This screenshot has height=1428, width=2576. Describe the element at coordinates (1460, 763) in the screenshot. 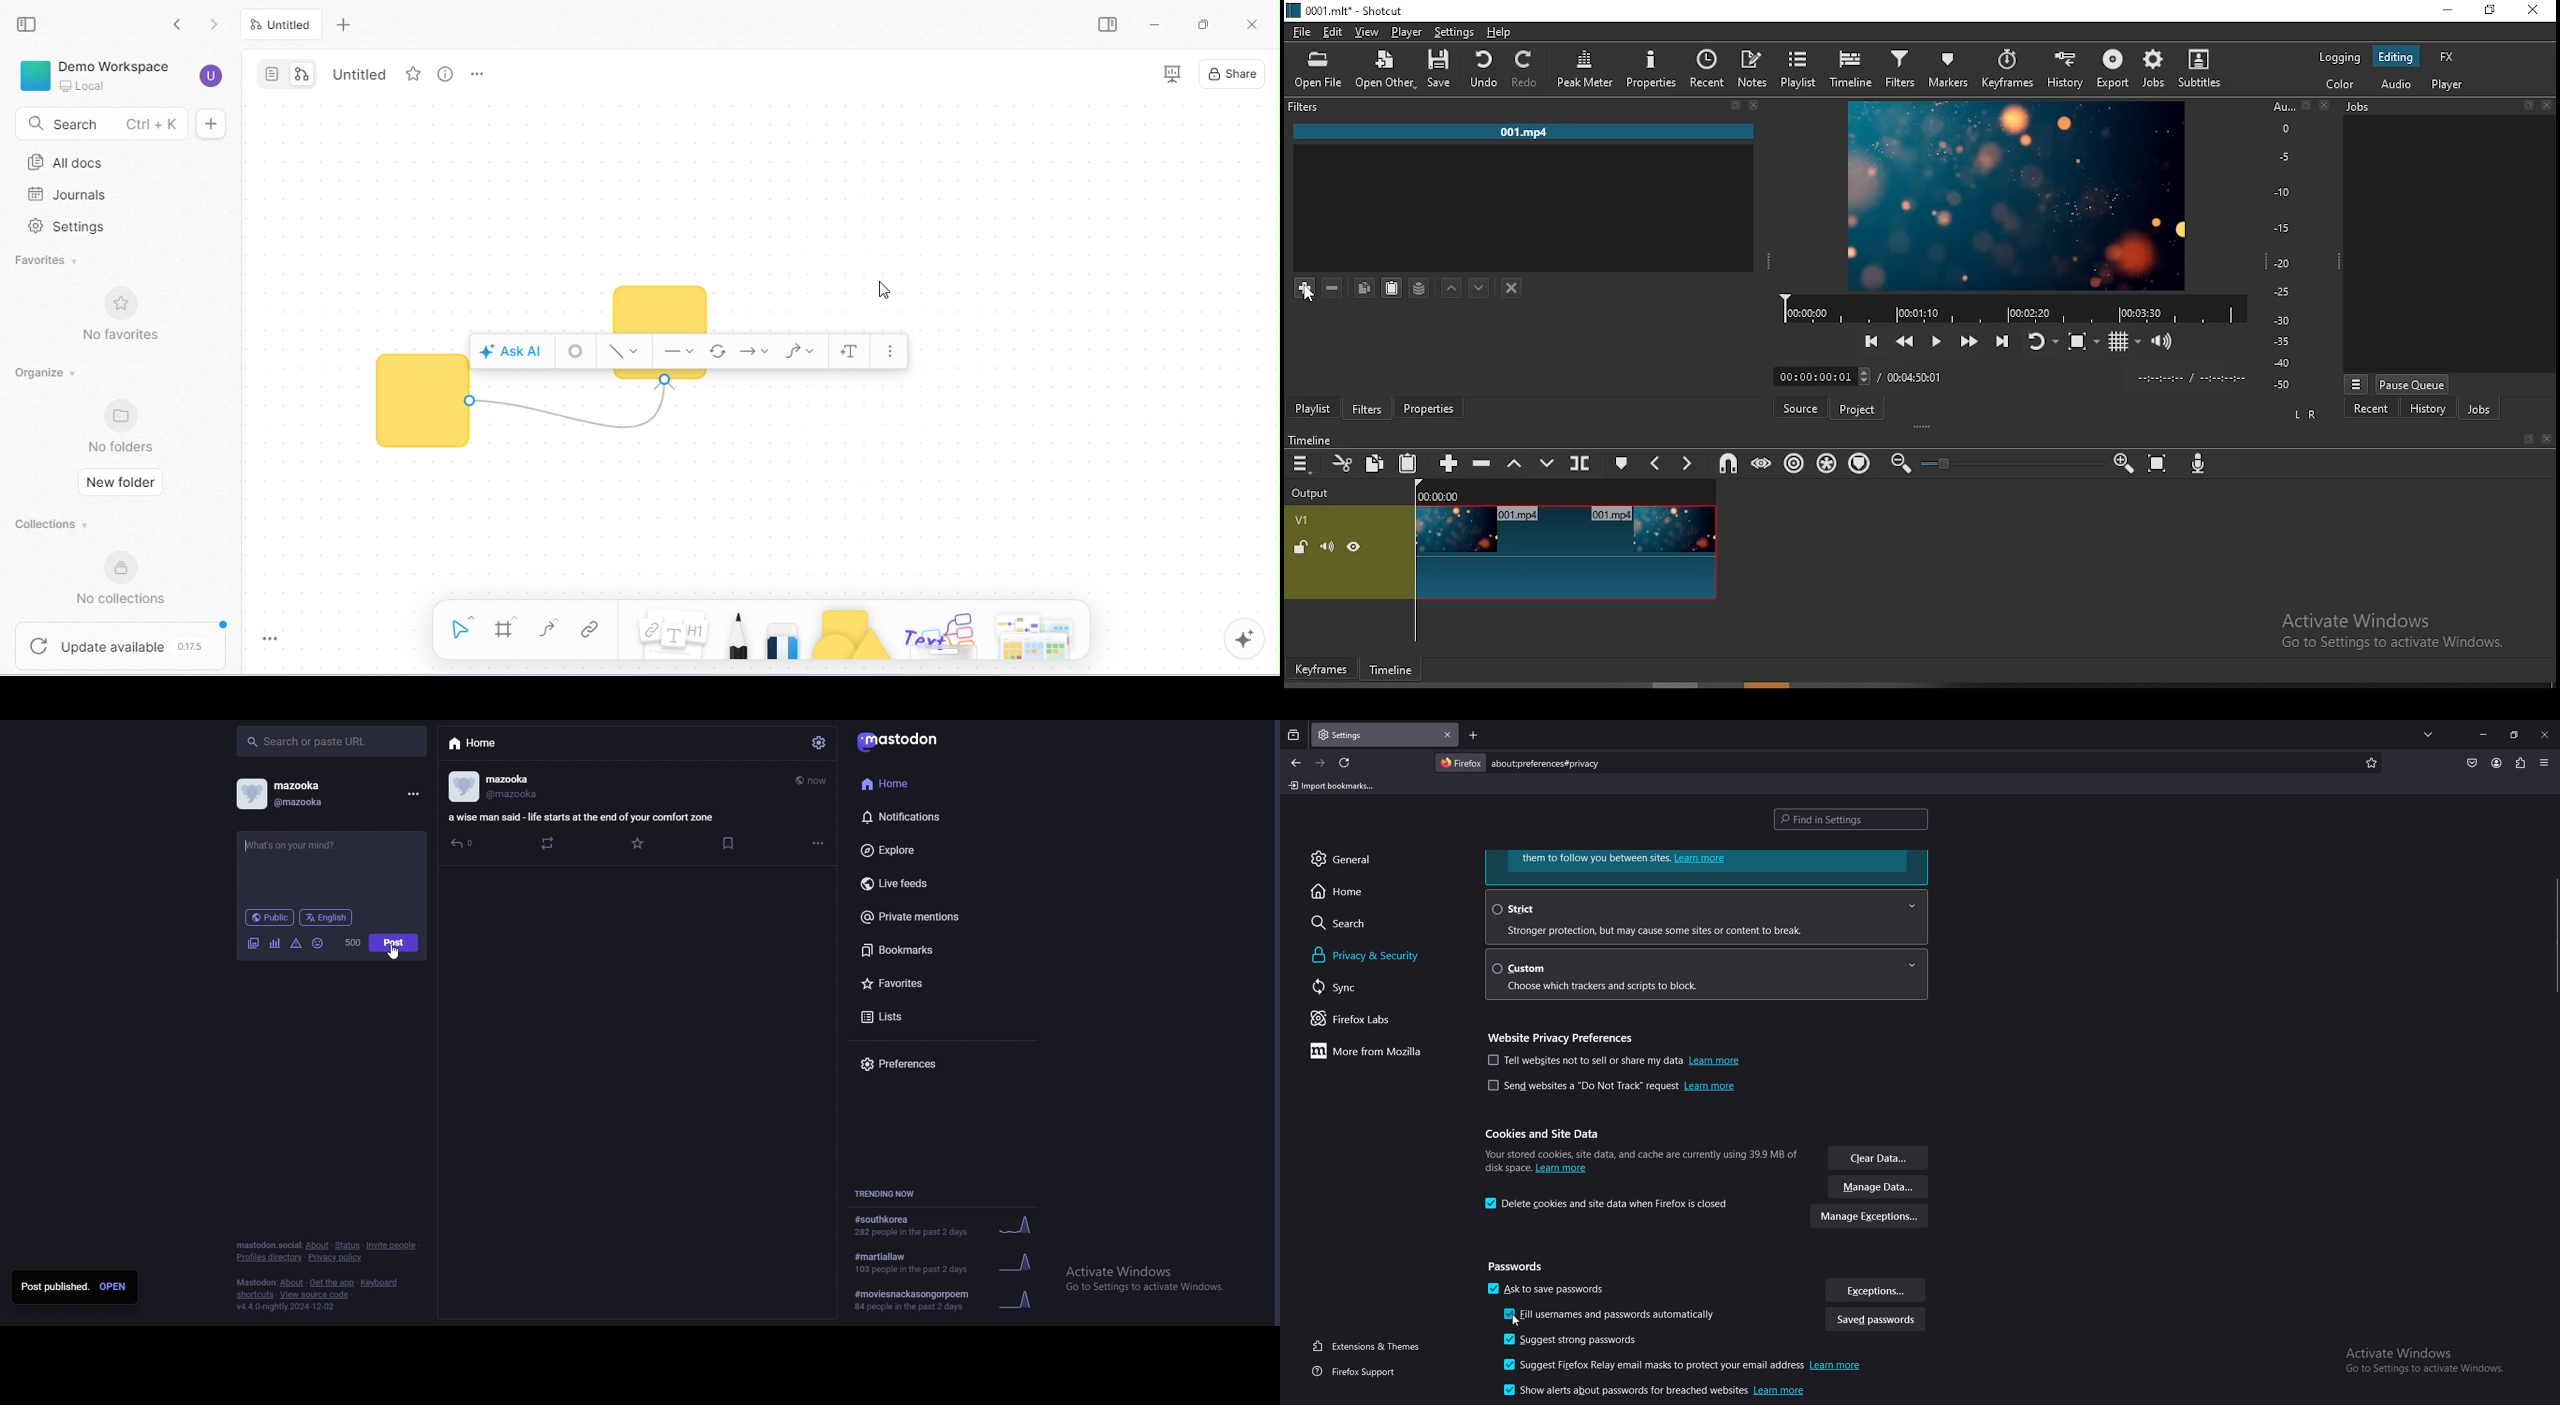

I see `firefox` at that location.